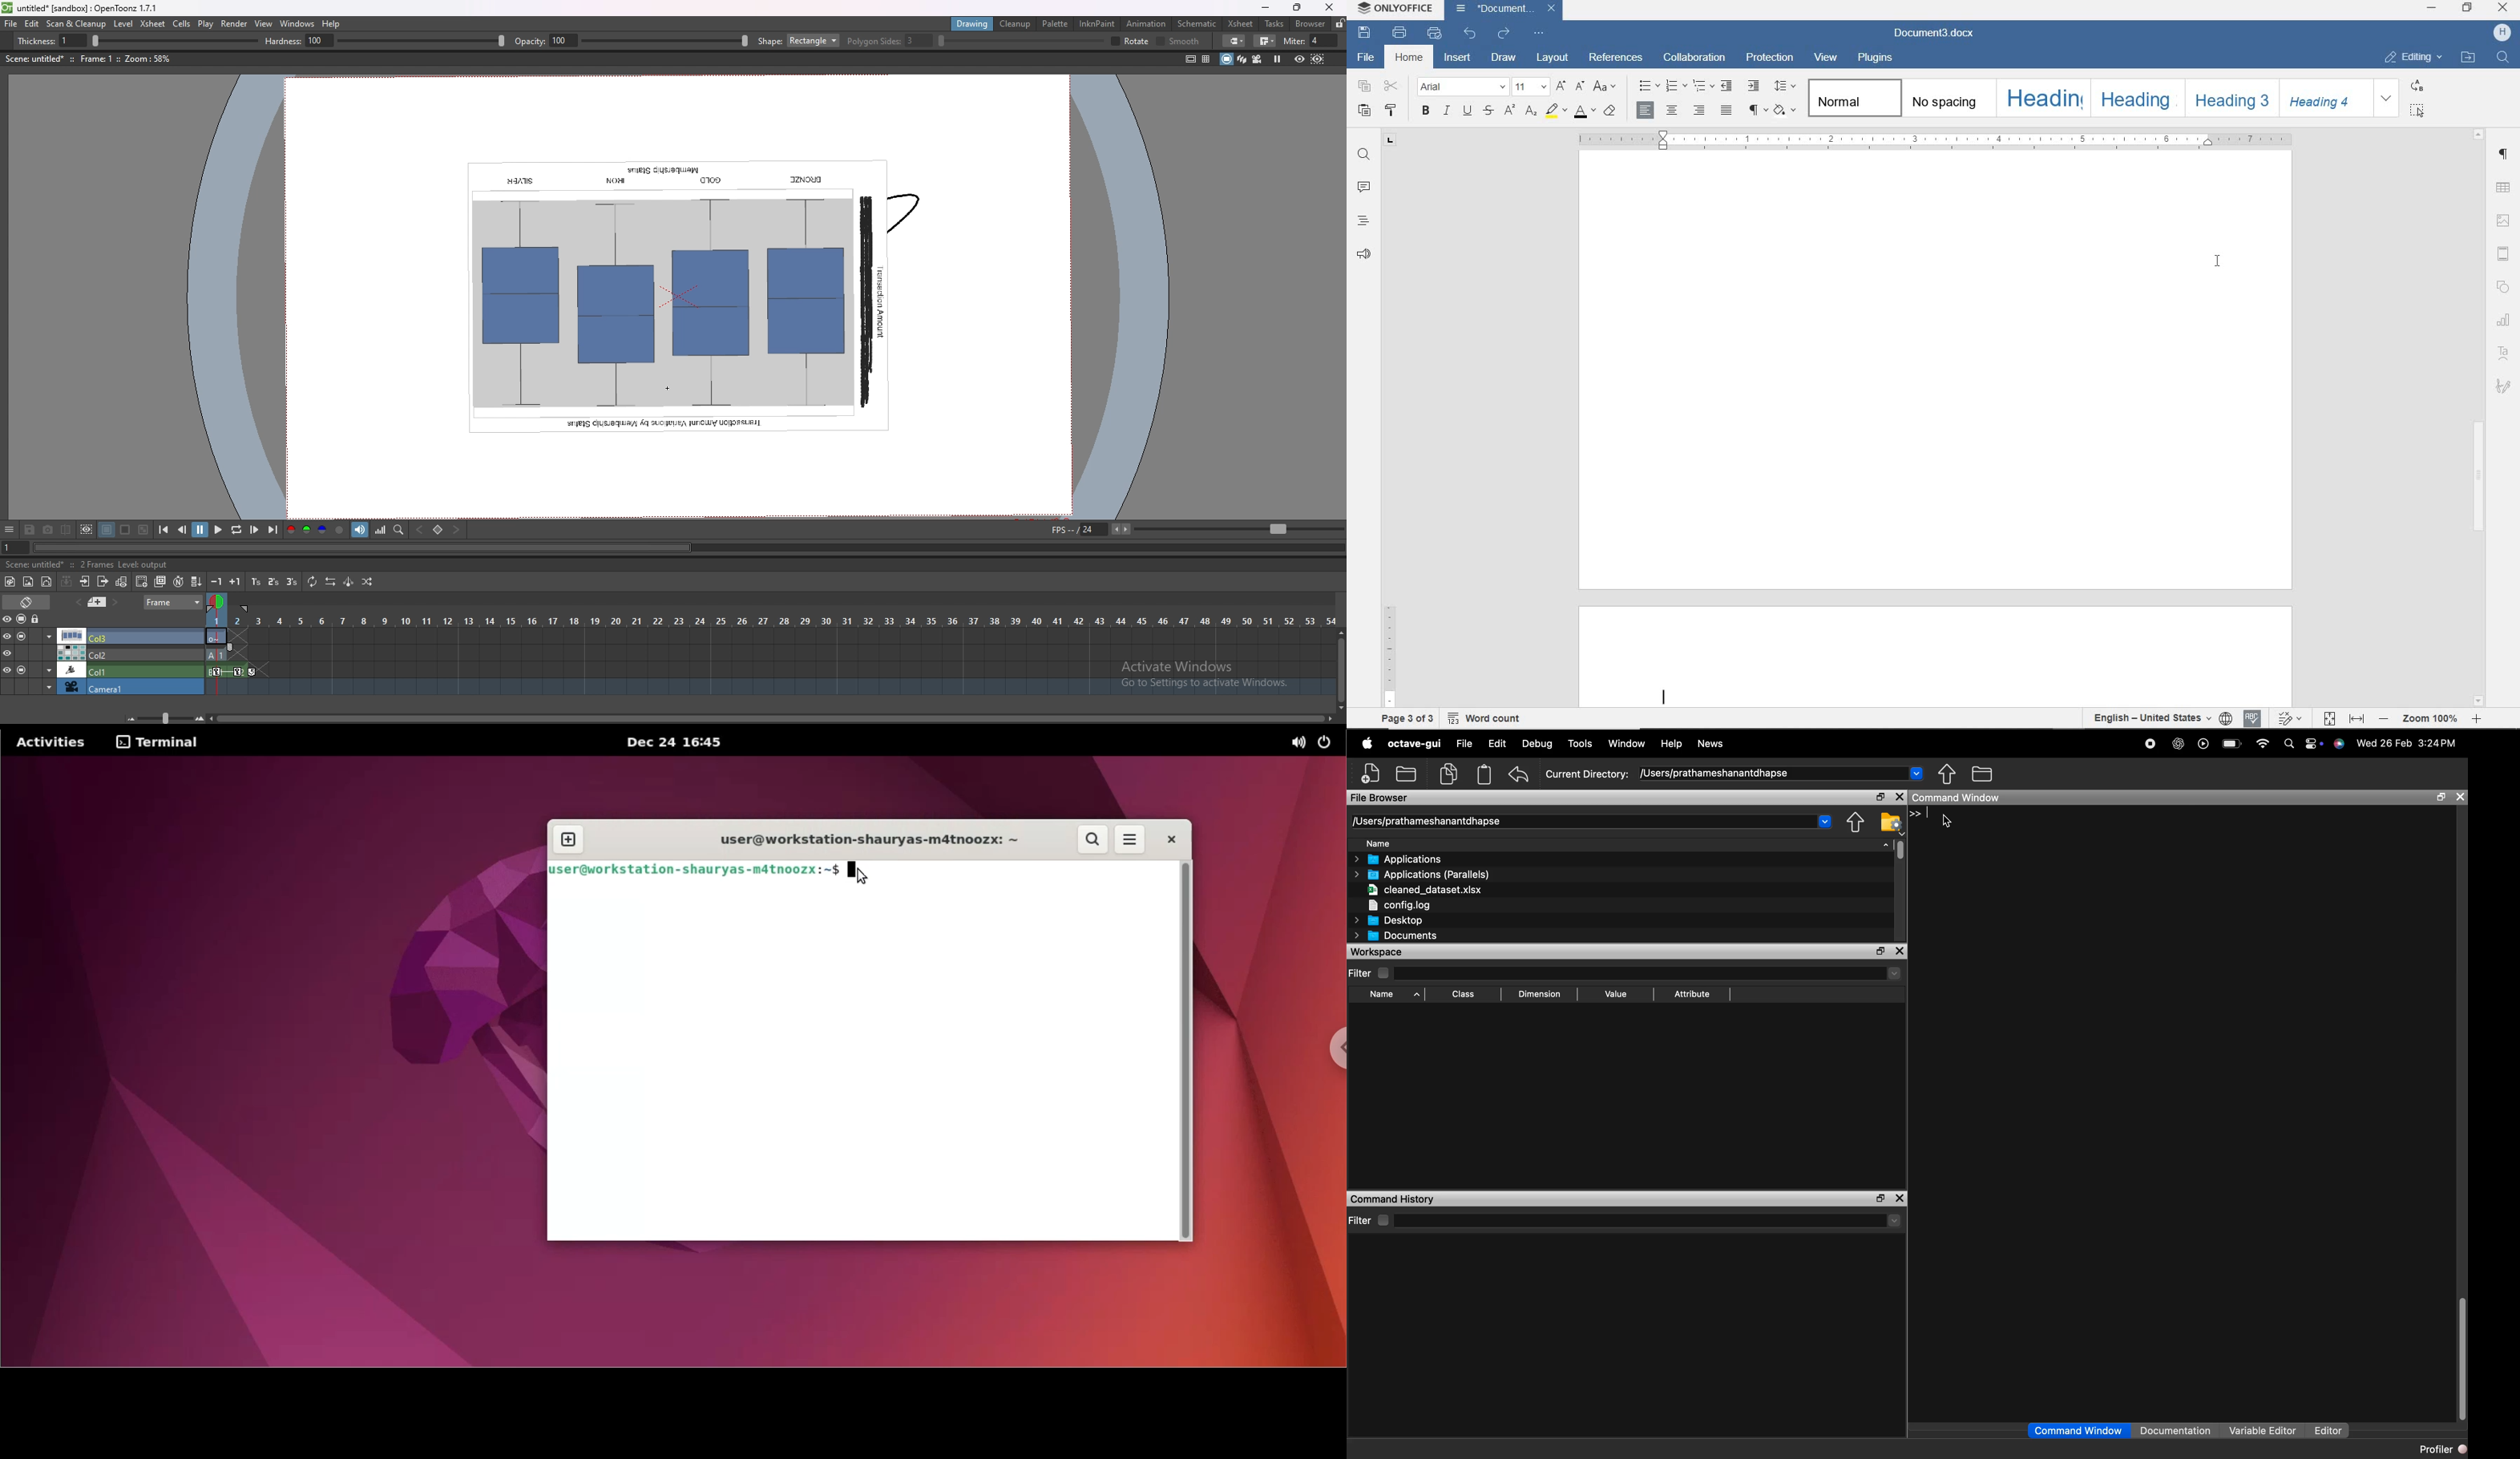 The width and height of the screenshot is (2520, 1484). I want to click on INSERT, so click(1458, 59).